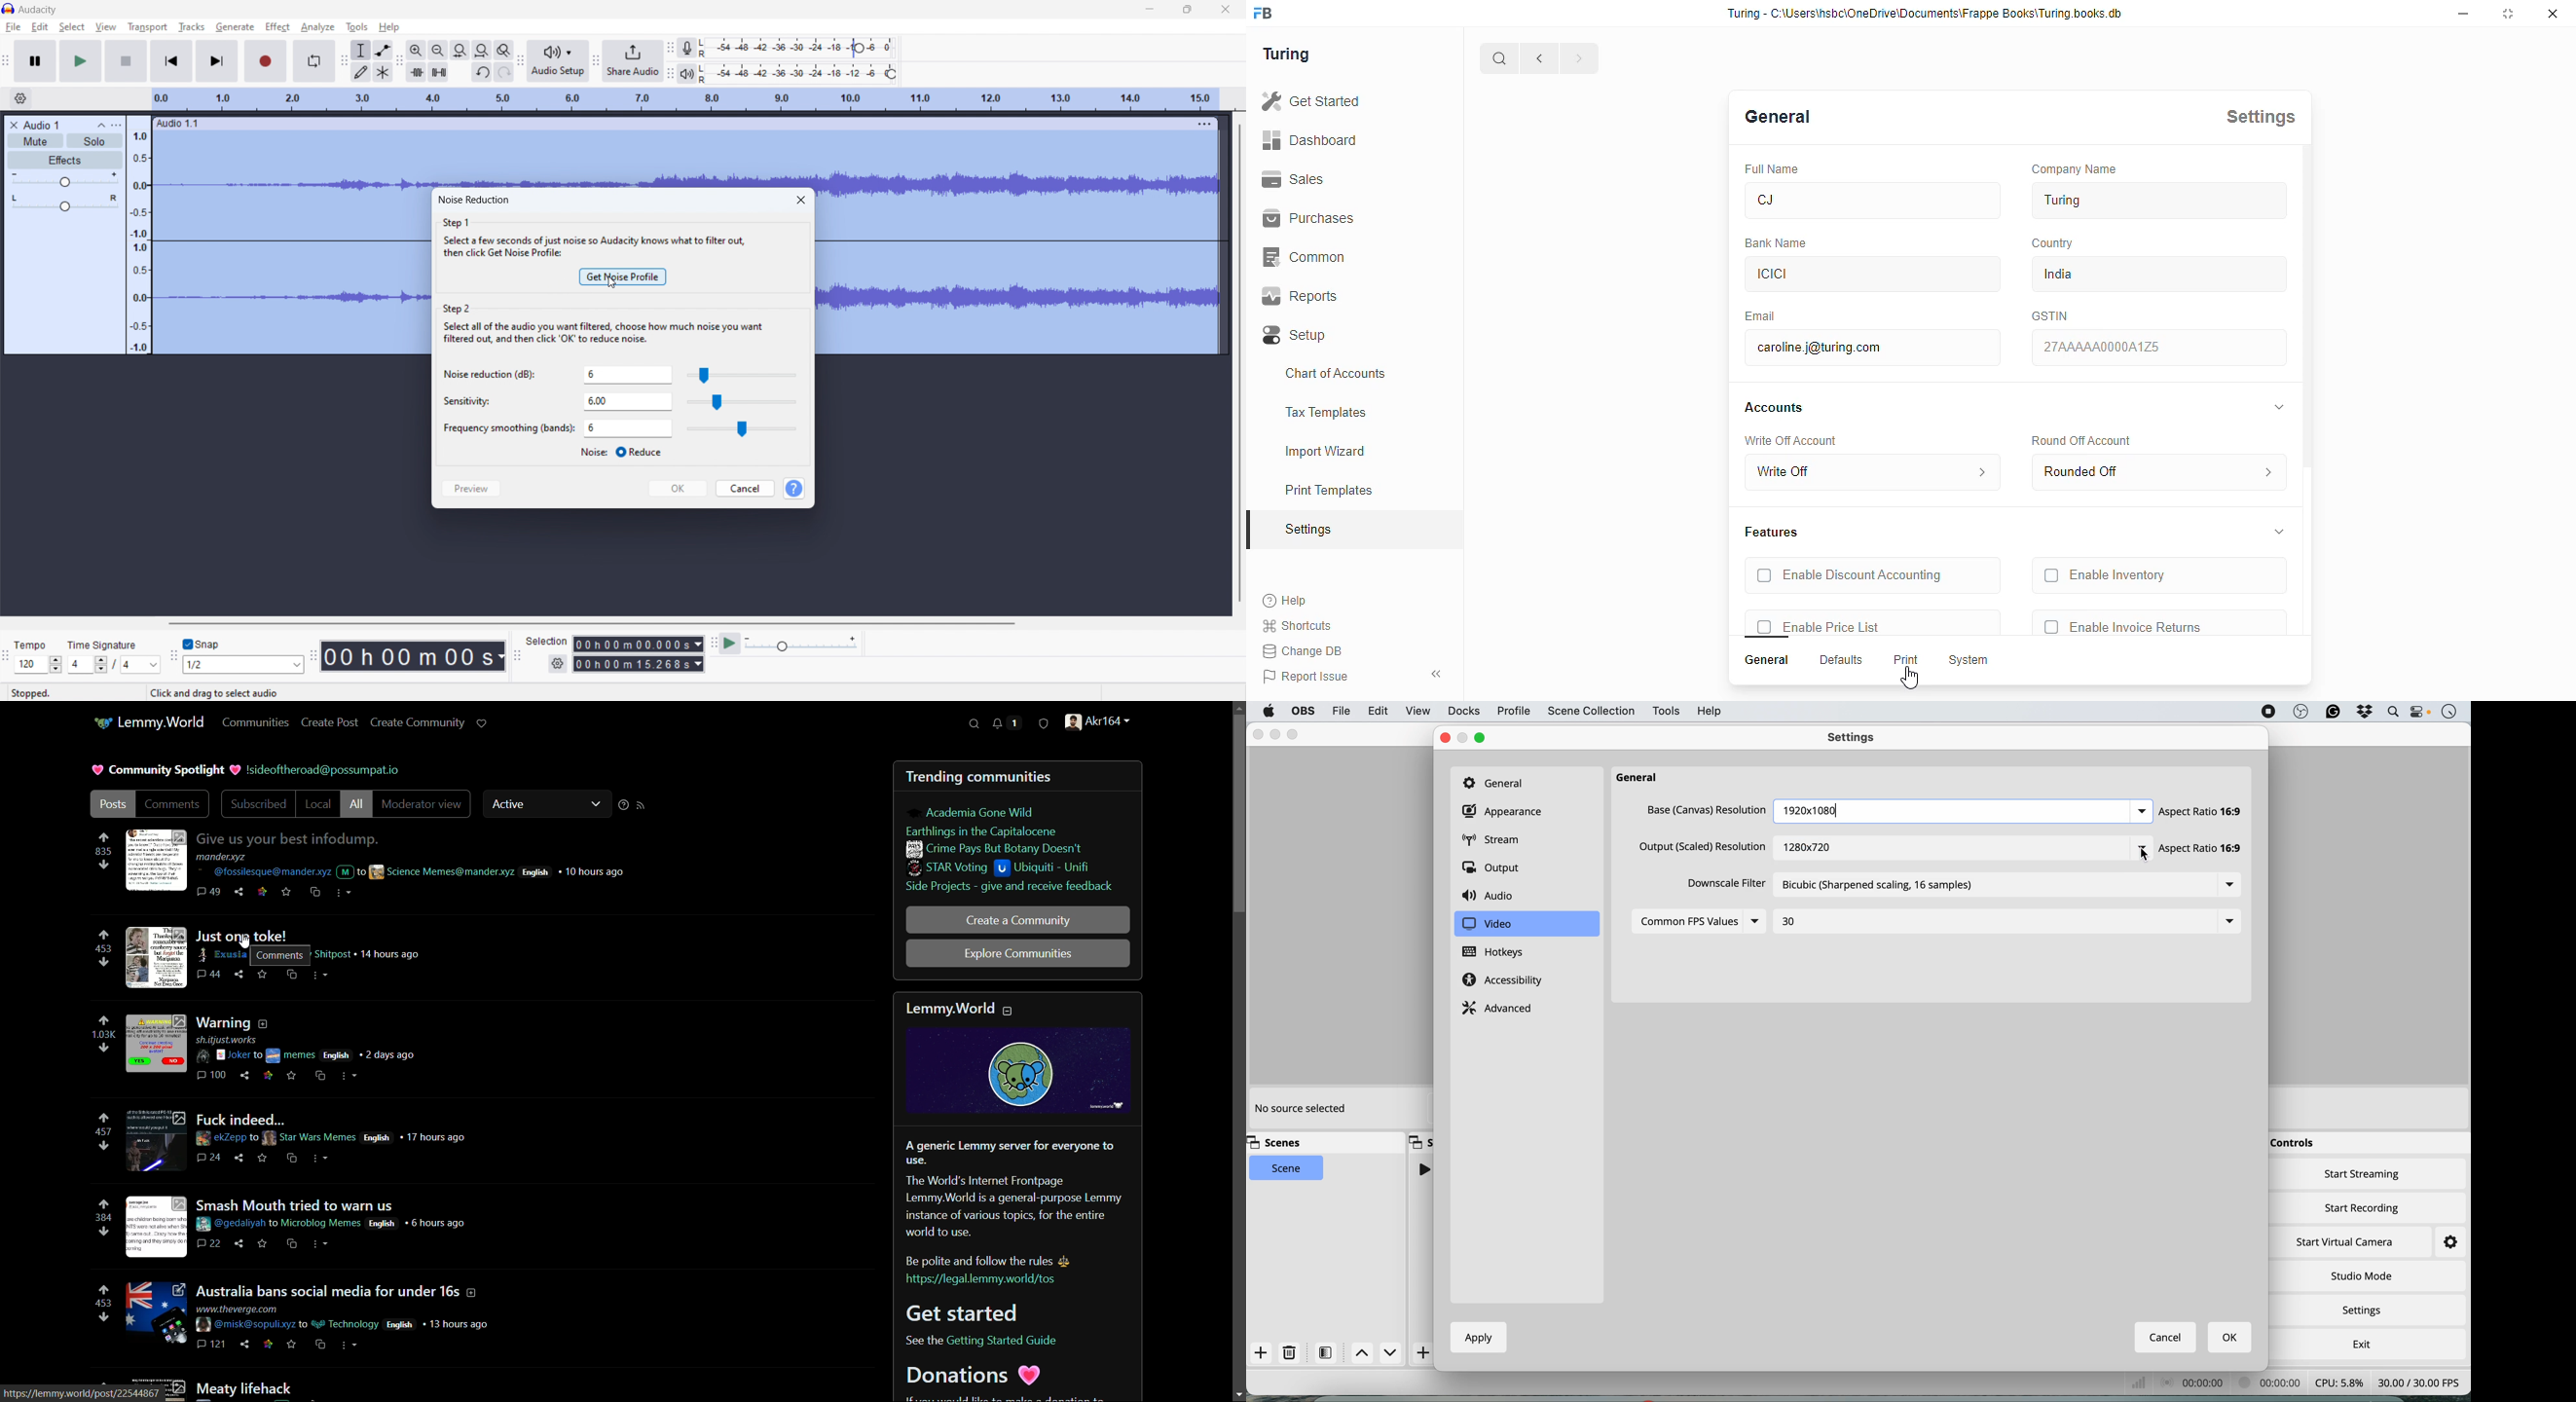 The image size is (2576, 1428). Describe the element at coordinates (460, 51) in the screenshot. I see `fit selection to width` at that location.